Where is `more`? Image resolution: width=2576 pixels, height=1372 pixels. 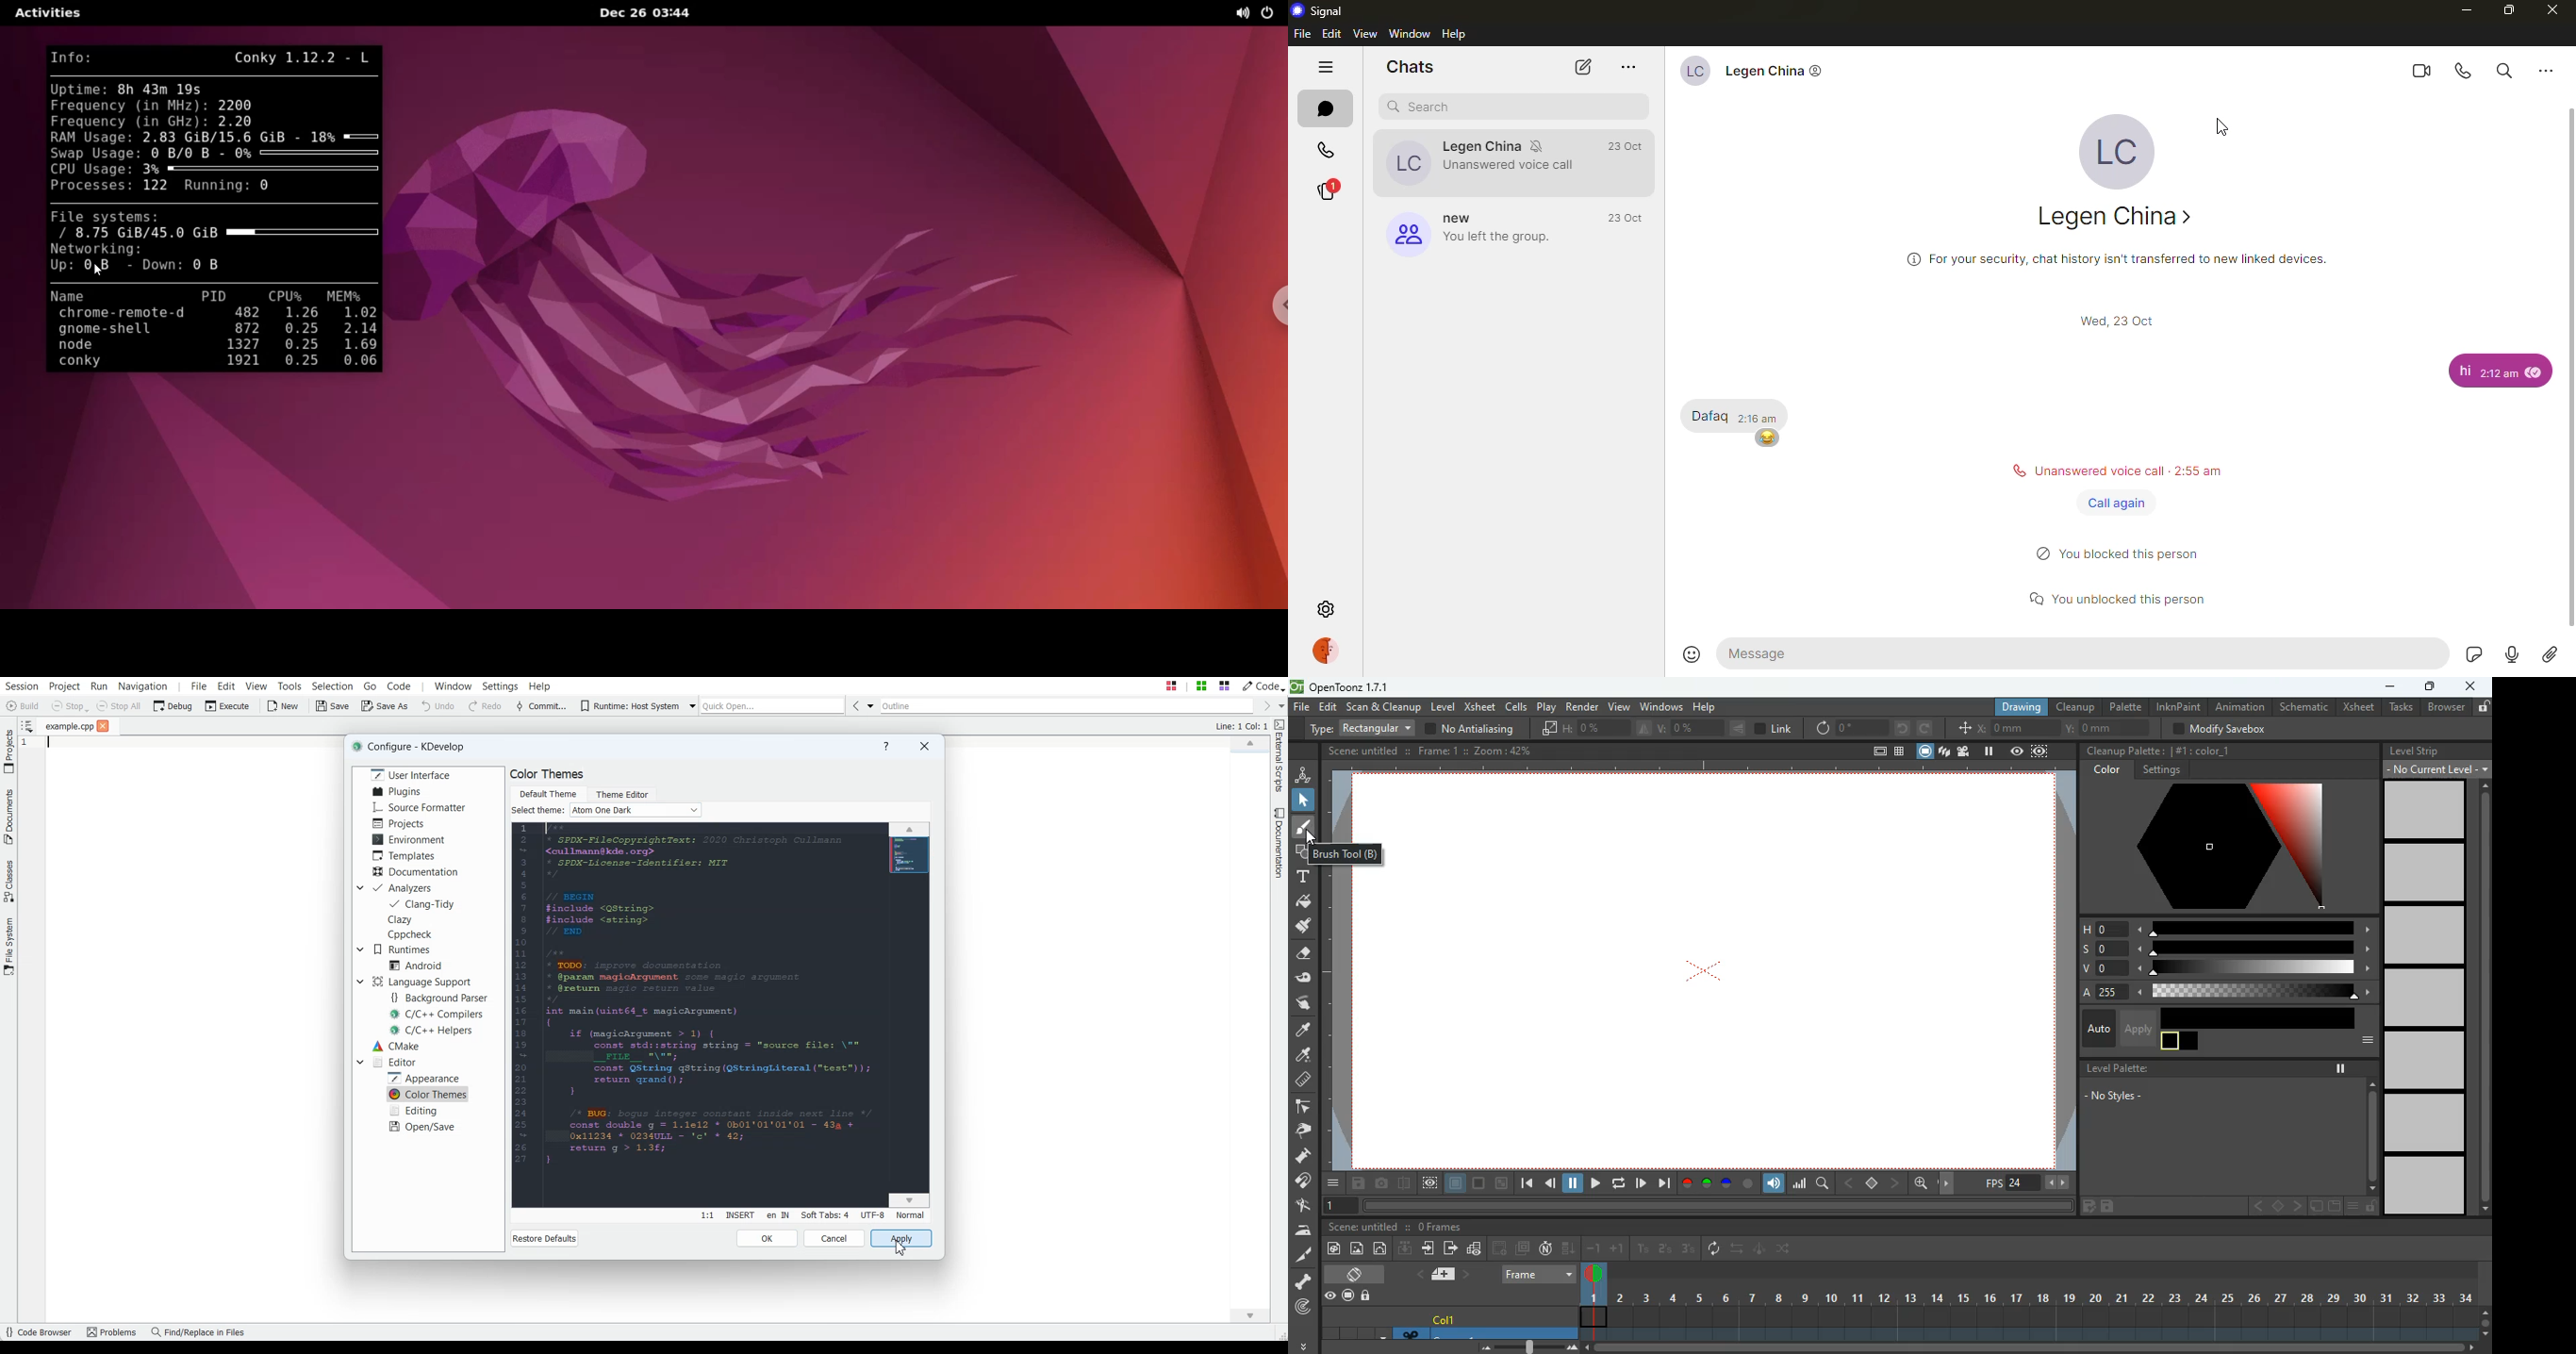
more is located at coordinates (1628, 65).